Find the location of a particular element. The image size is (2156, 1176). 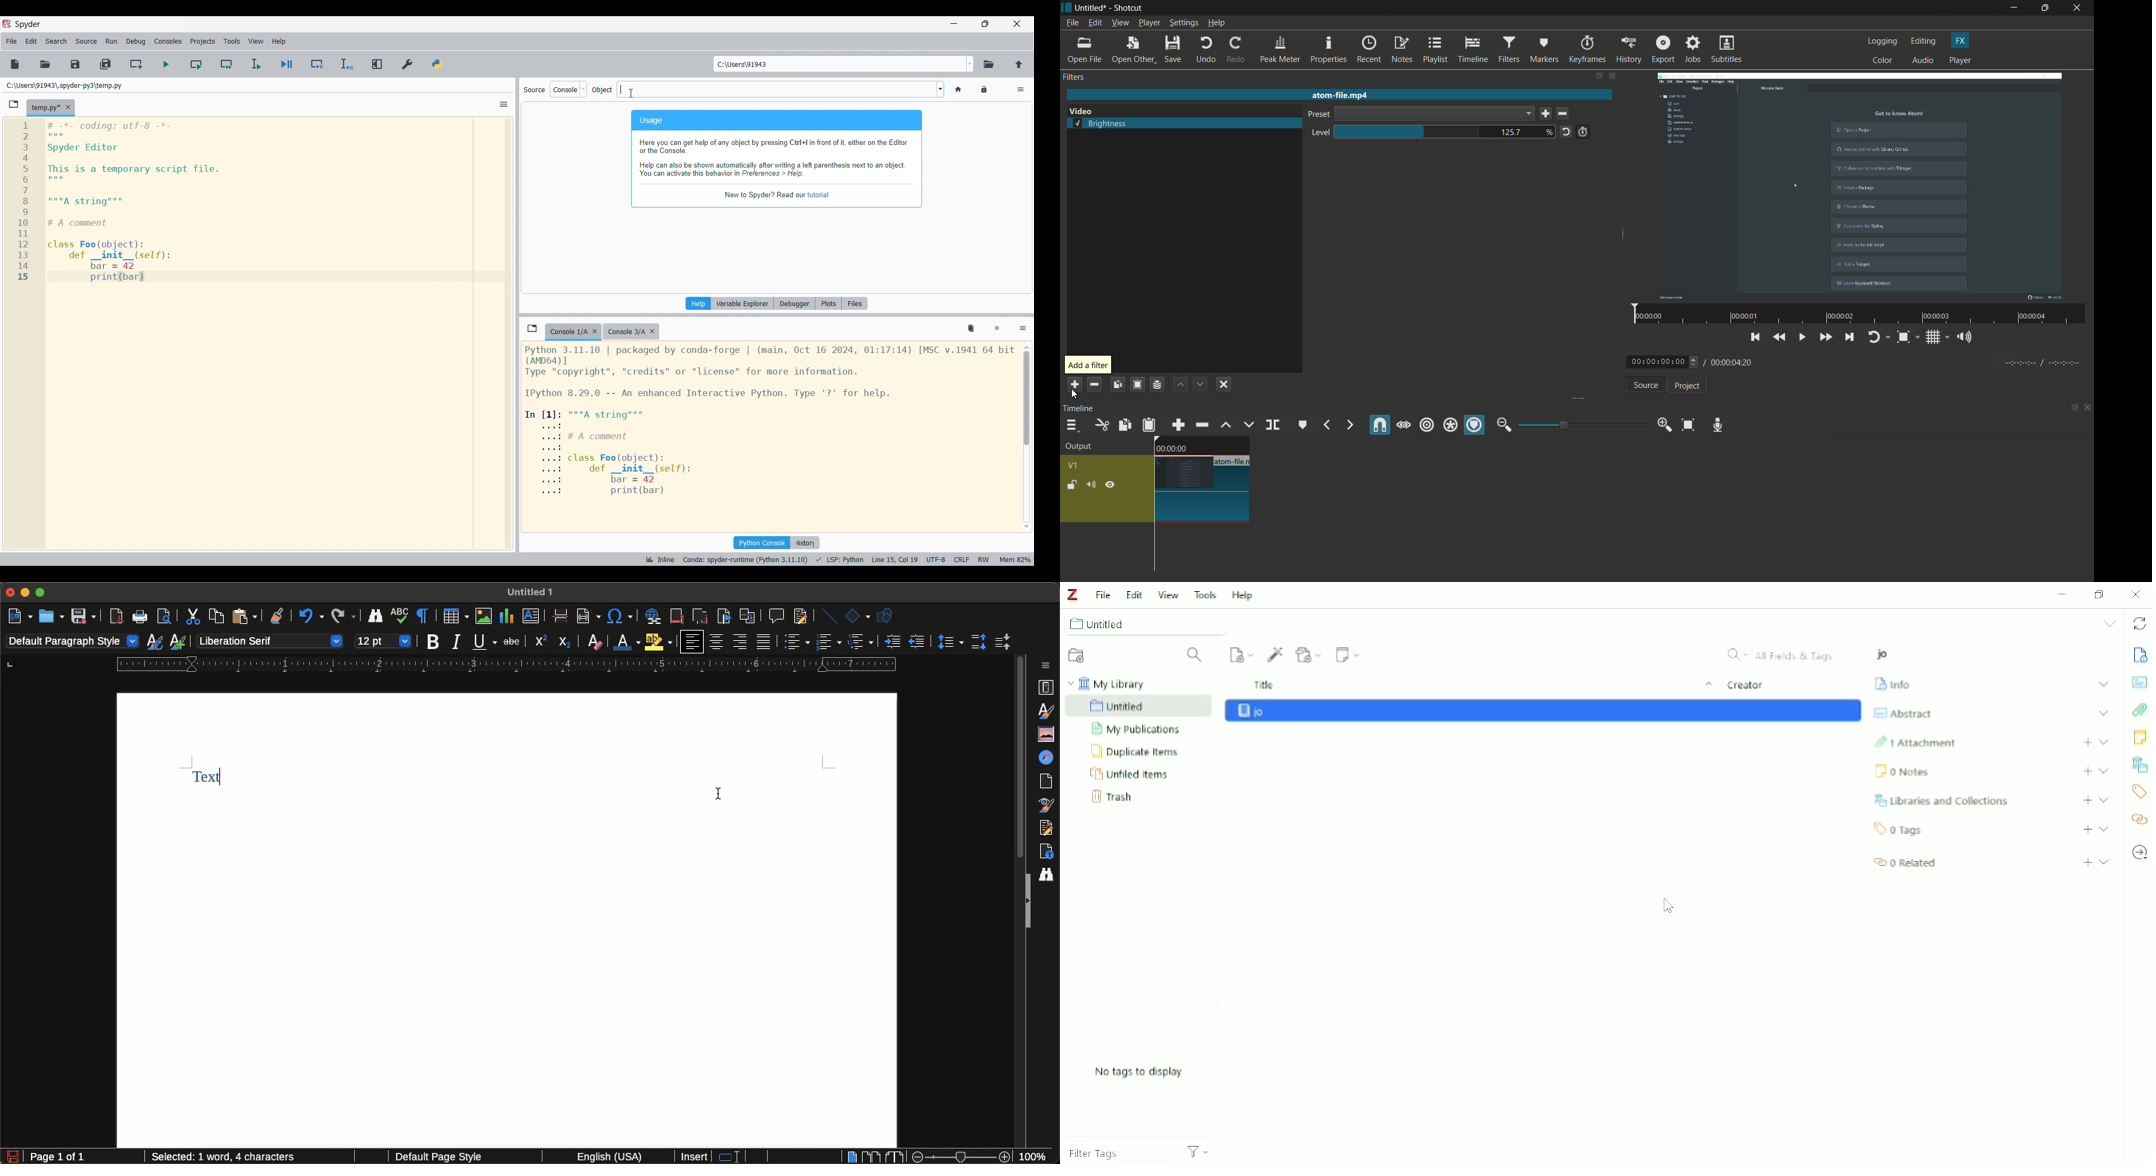

Location options is located at coordinates (971, 64).